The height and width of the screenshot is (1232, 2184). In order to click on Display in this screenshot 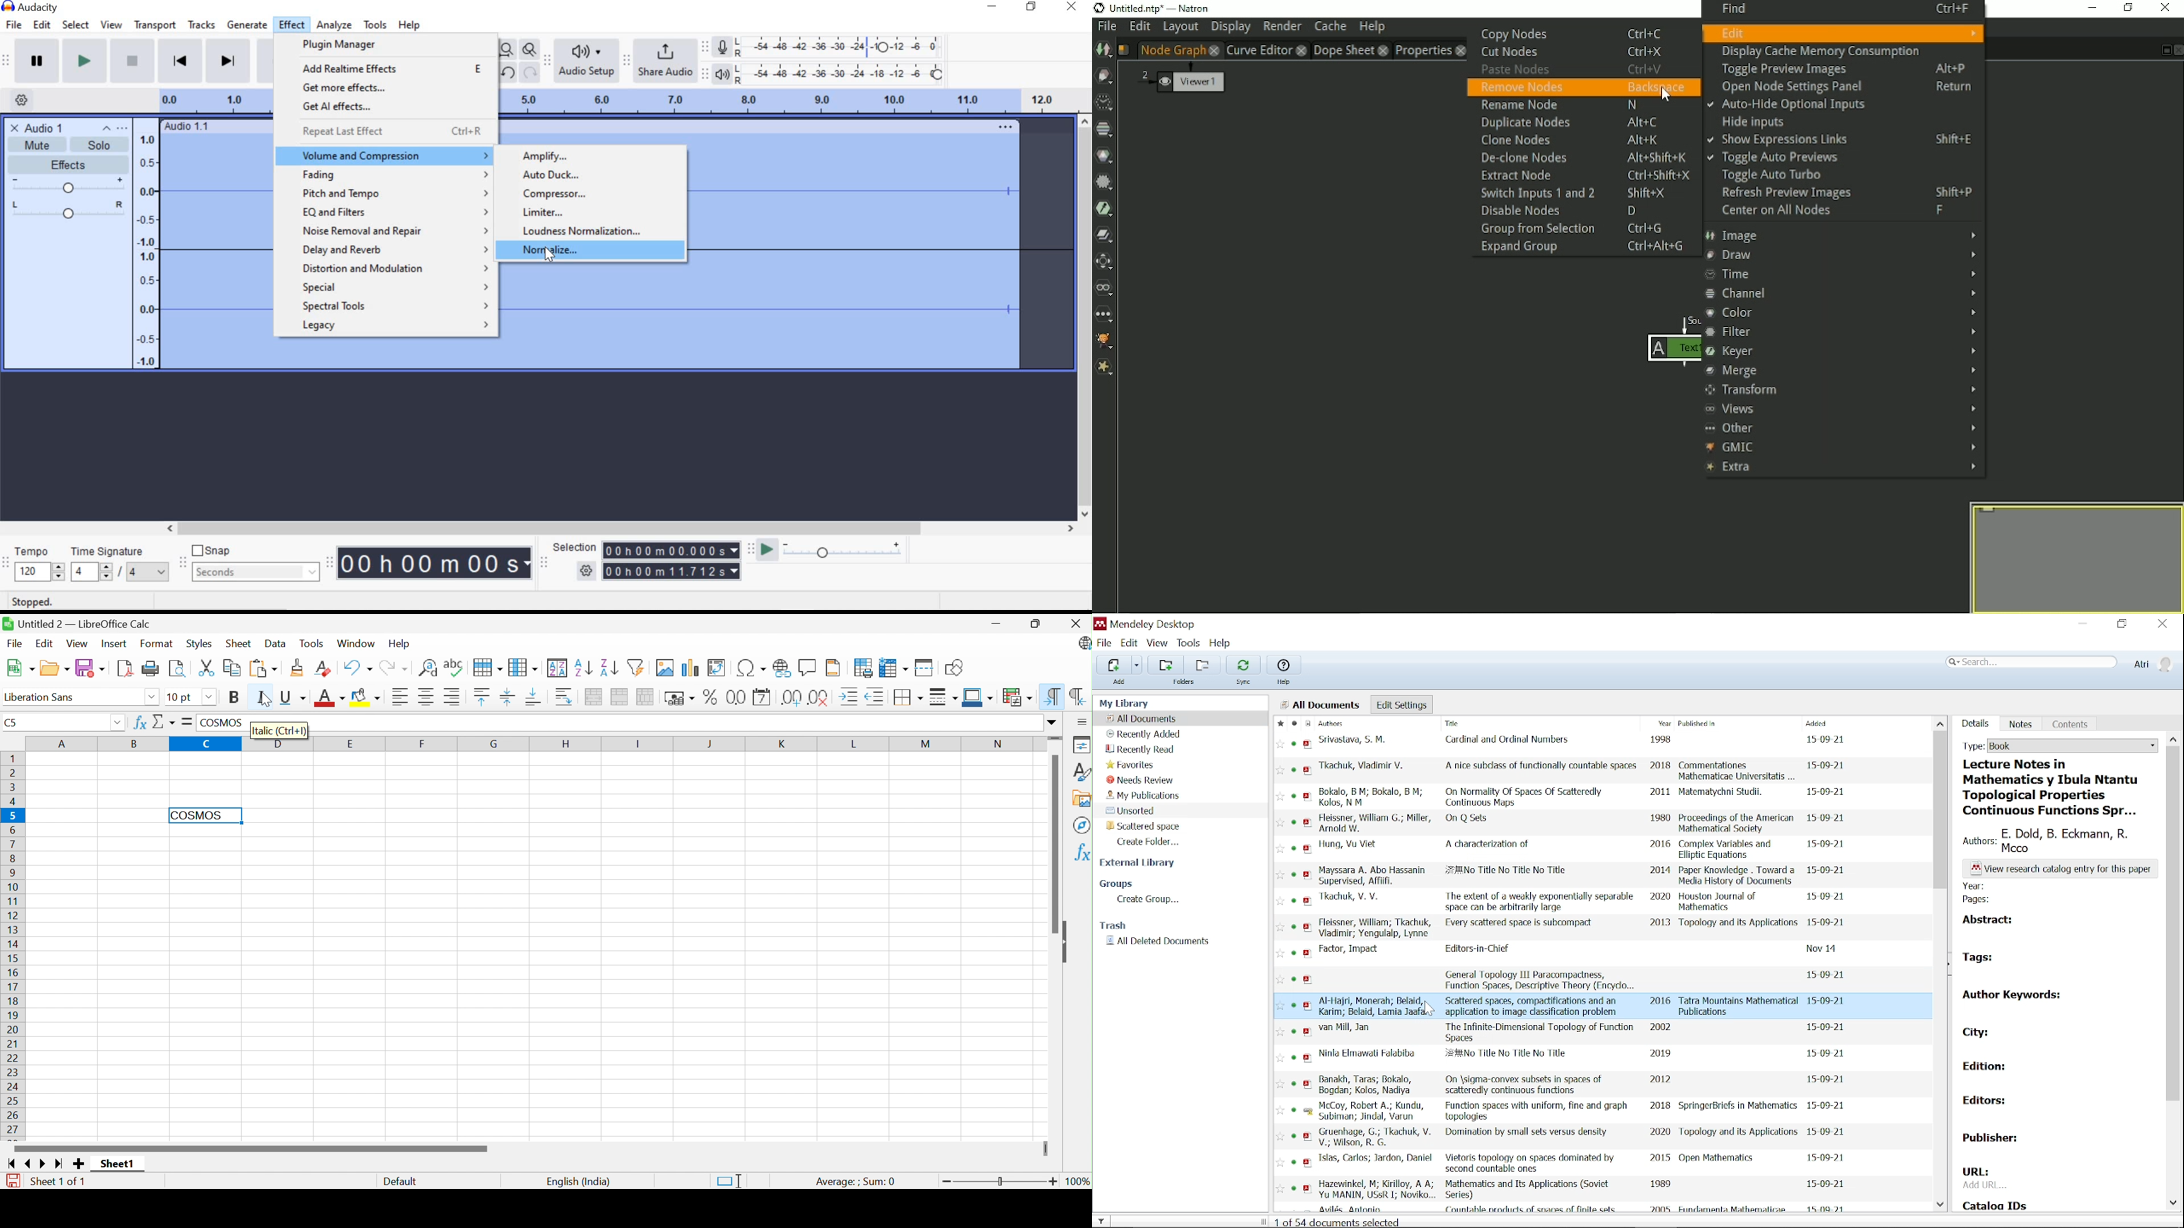, I will do `click(1230, 28)`.